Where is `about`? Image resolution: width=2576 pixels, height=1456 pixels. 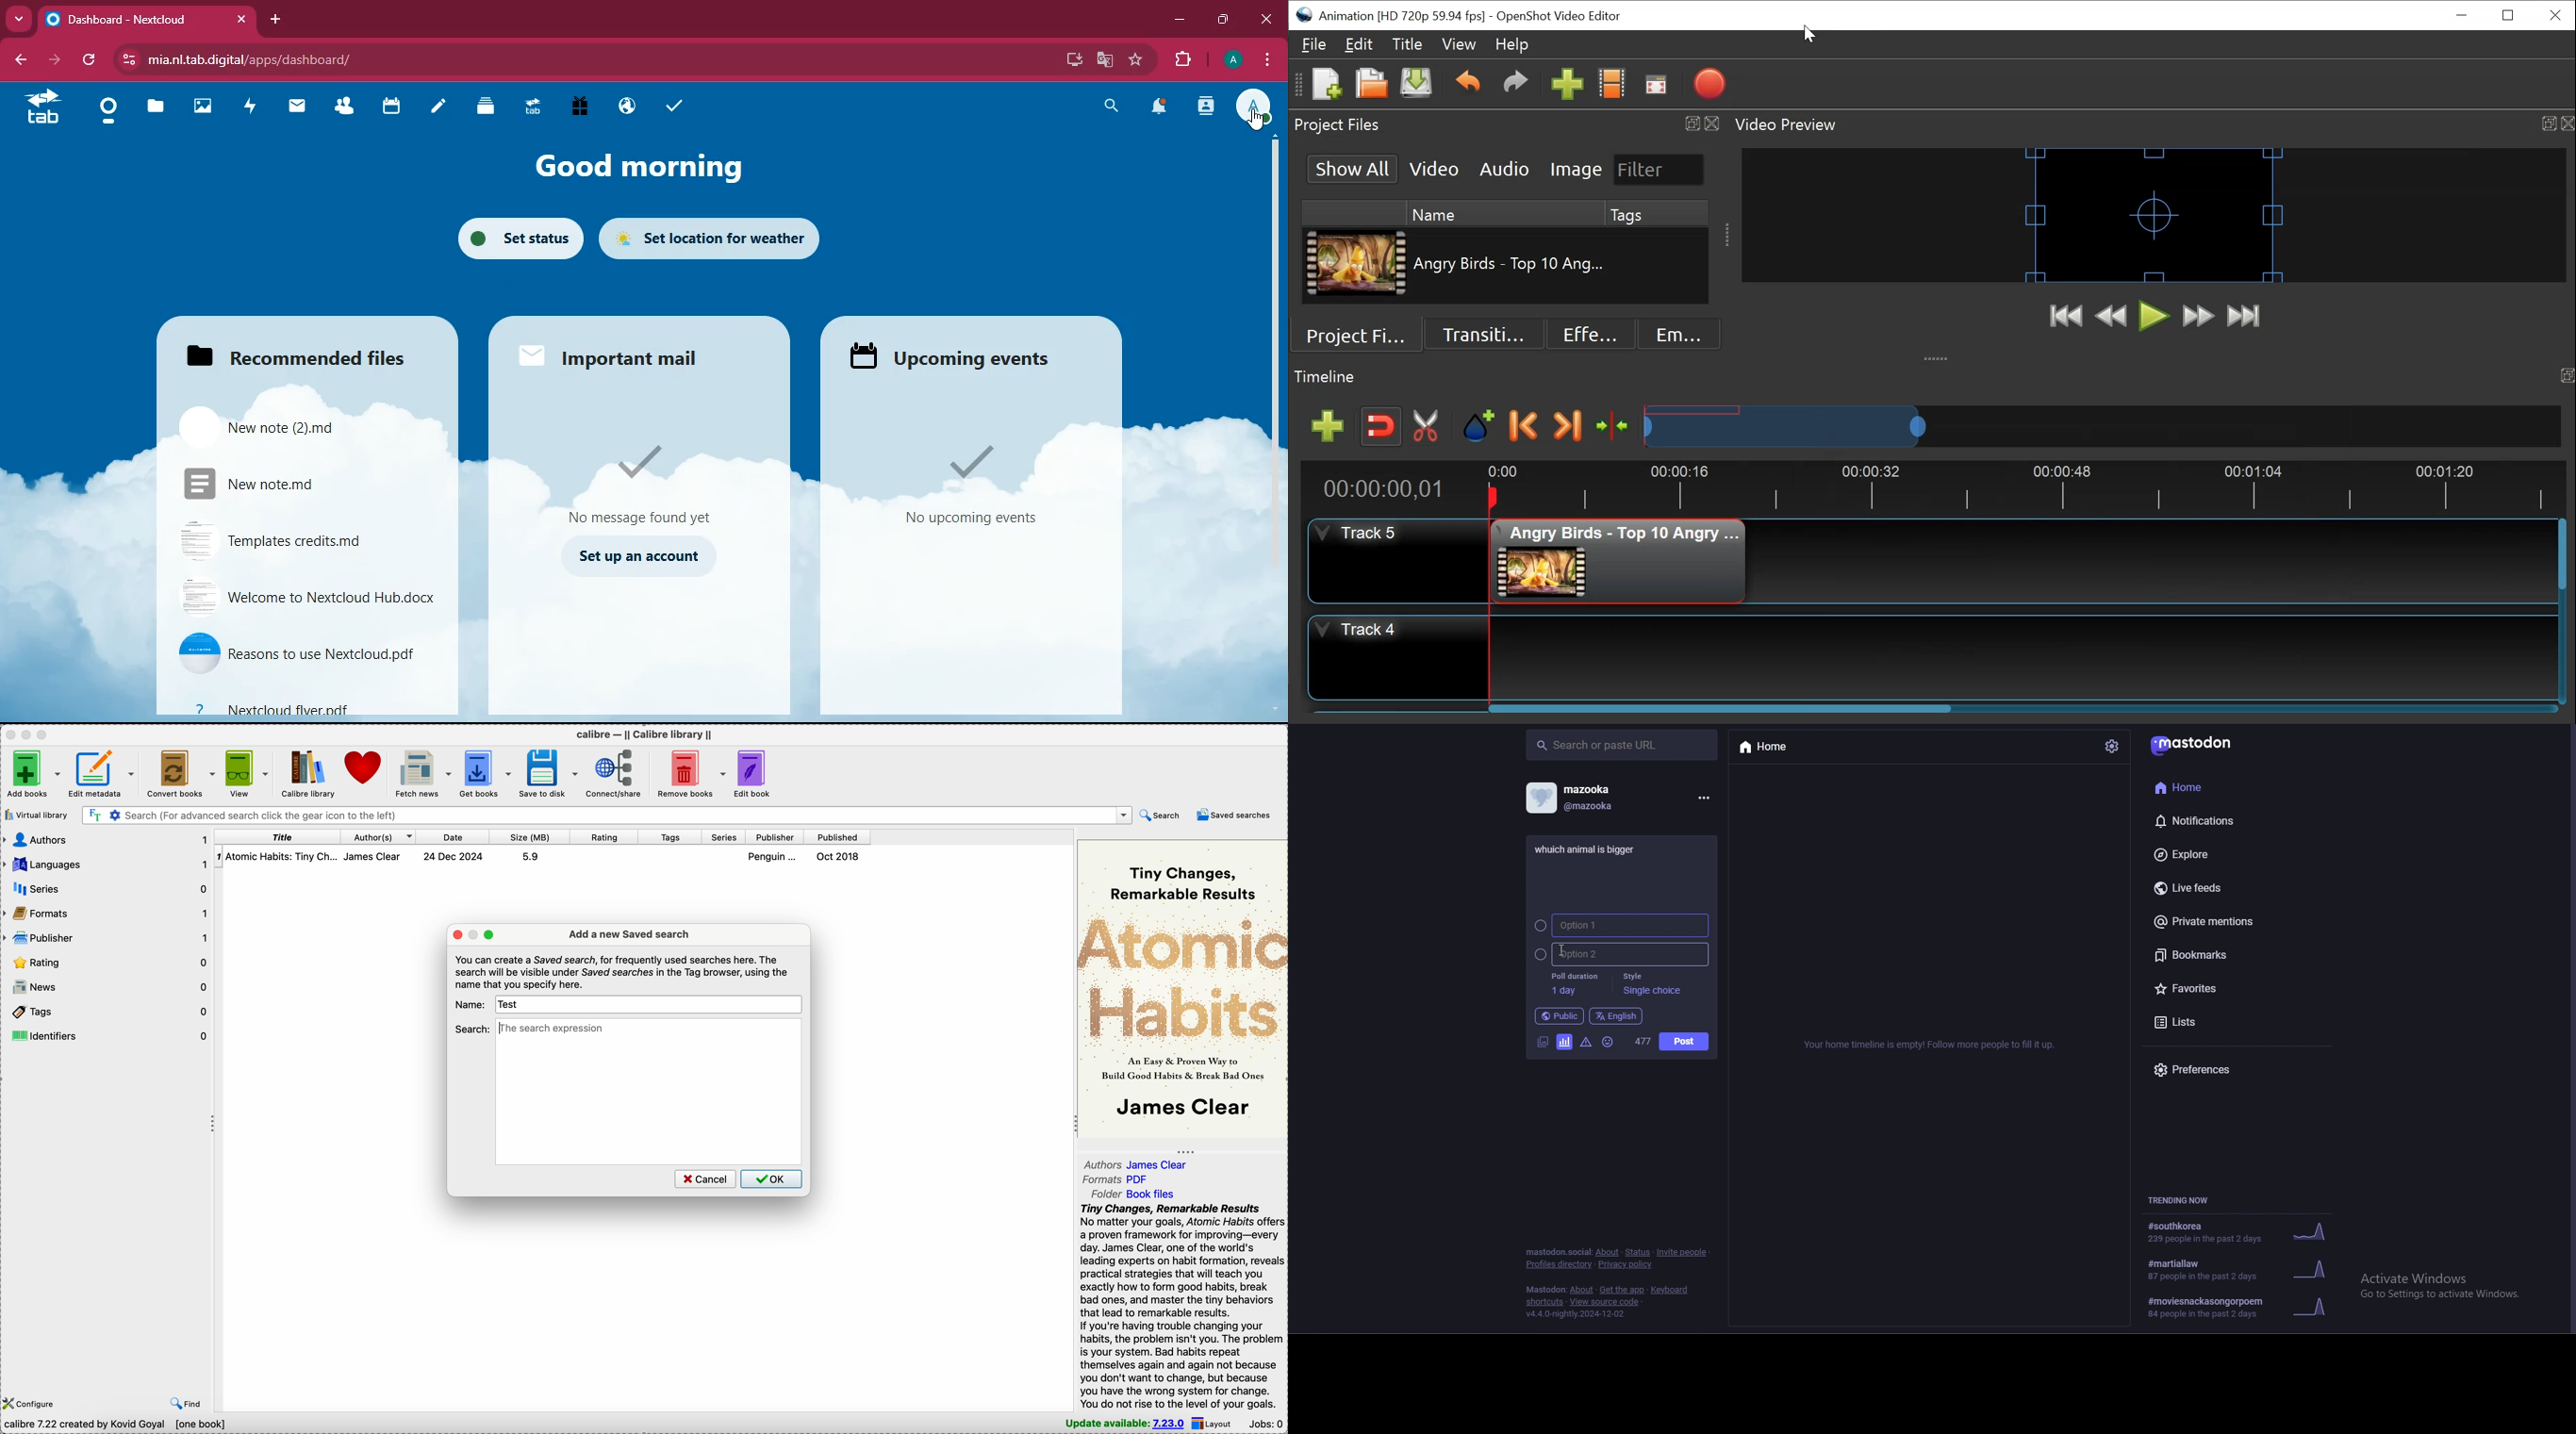
about is located at coordinates (1581, 1290).